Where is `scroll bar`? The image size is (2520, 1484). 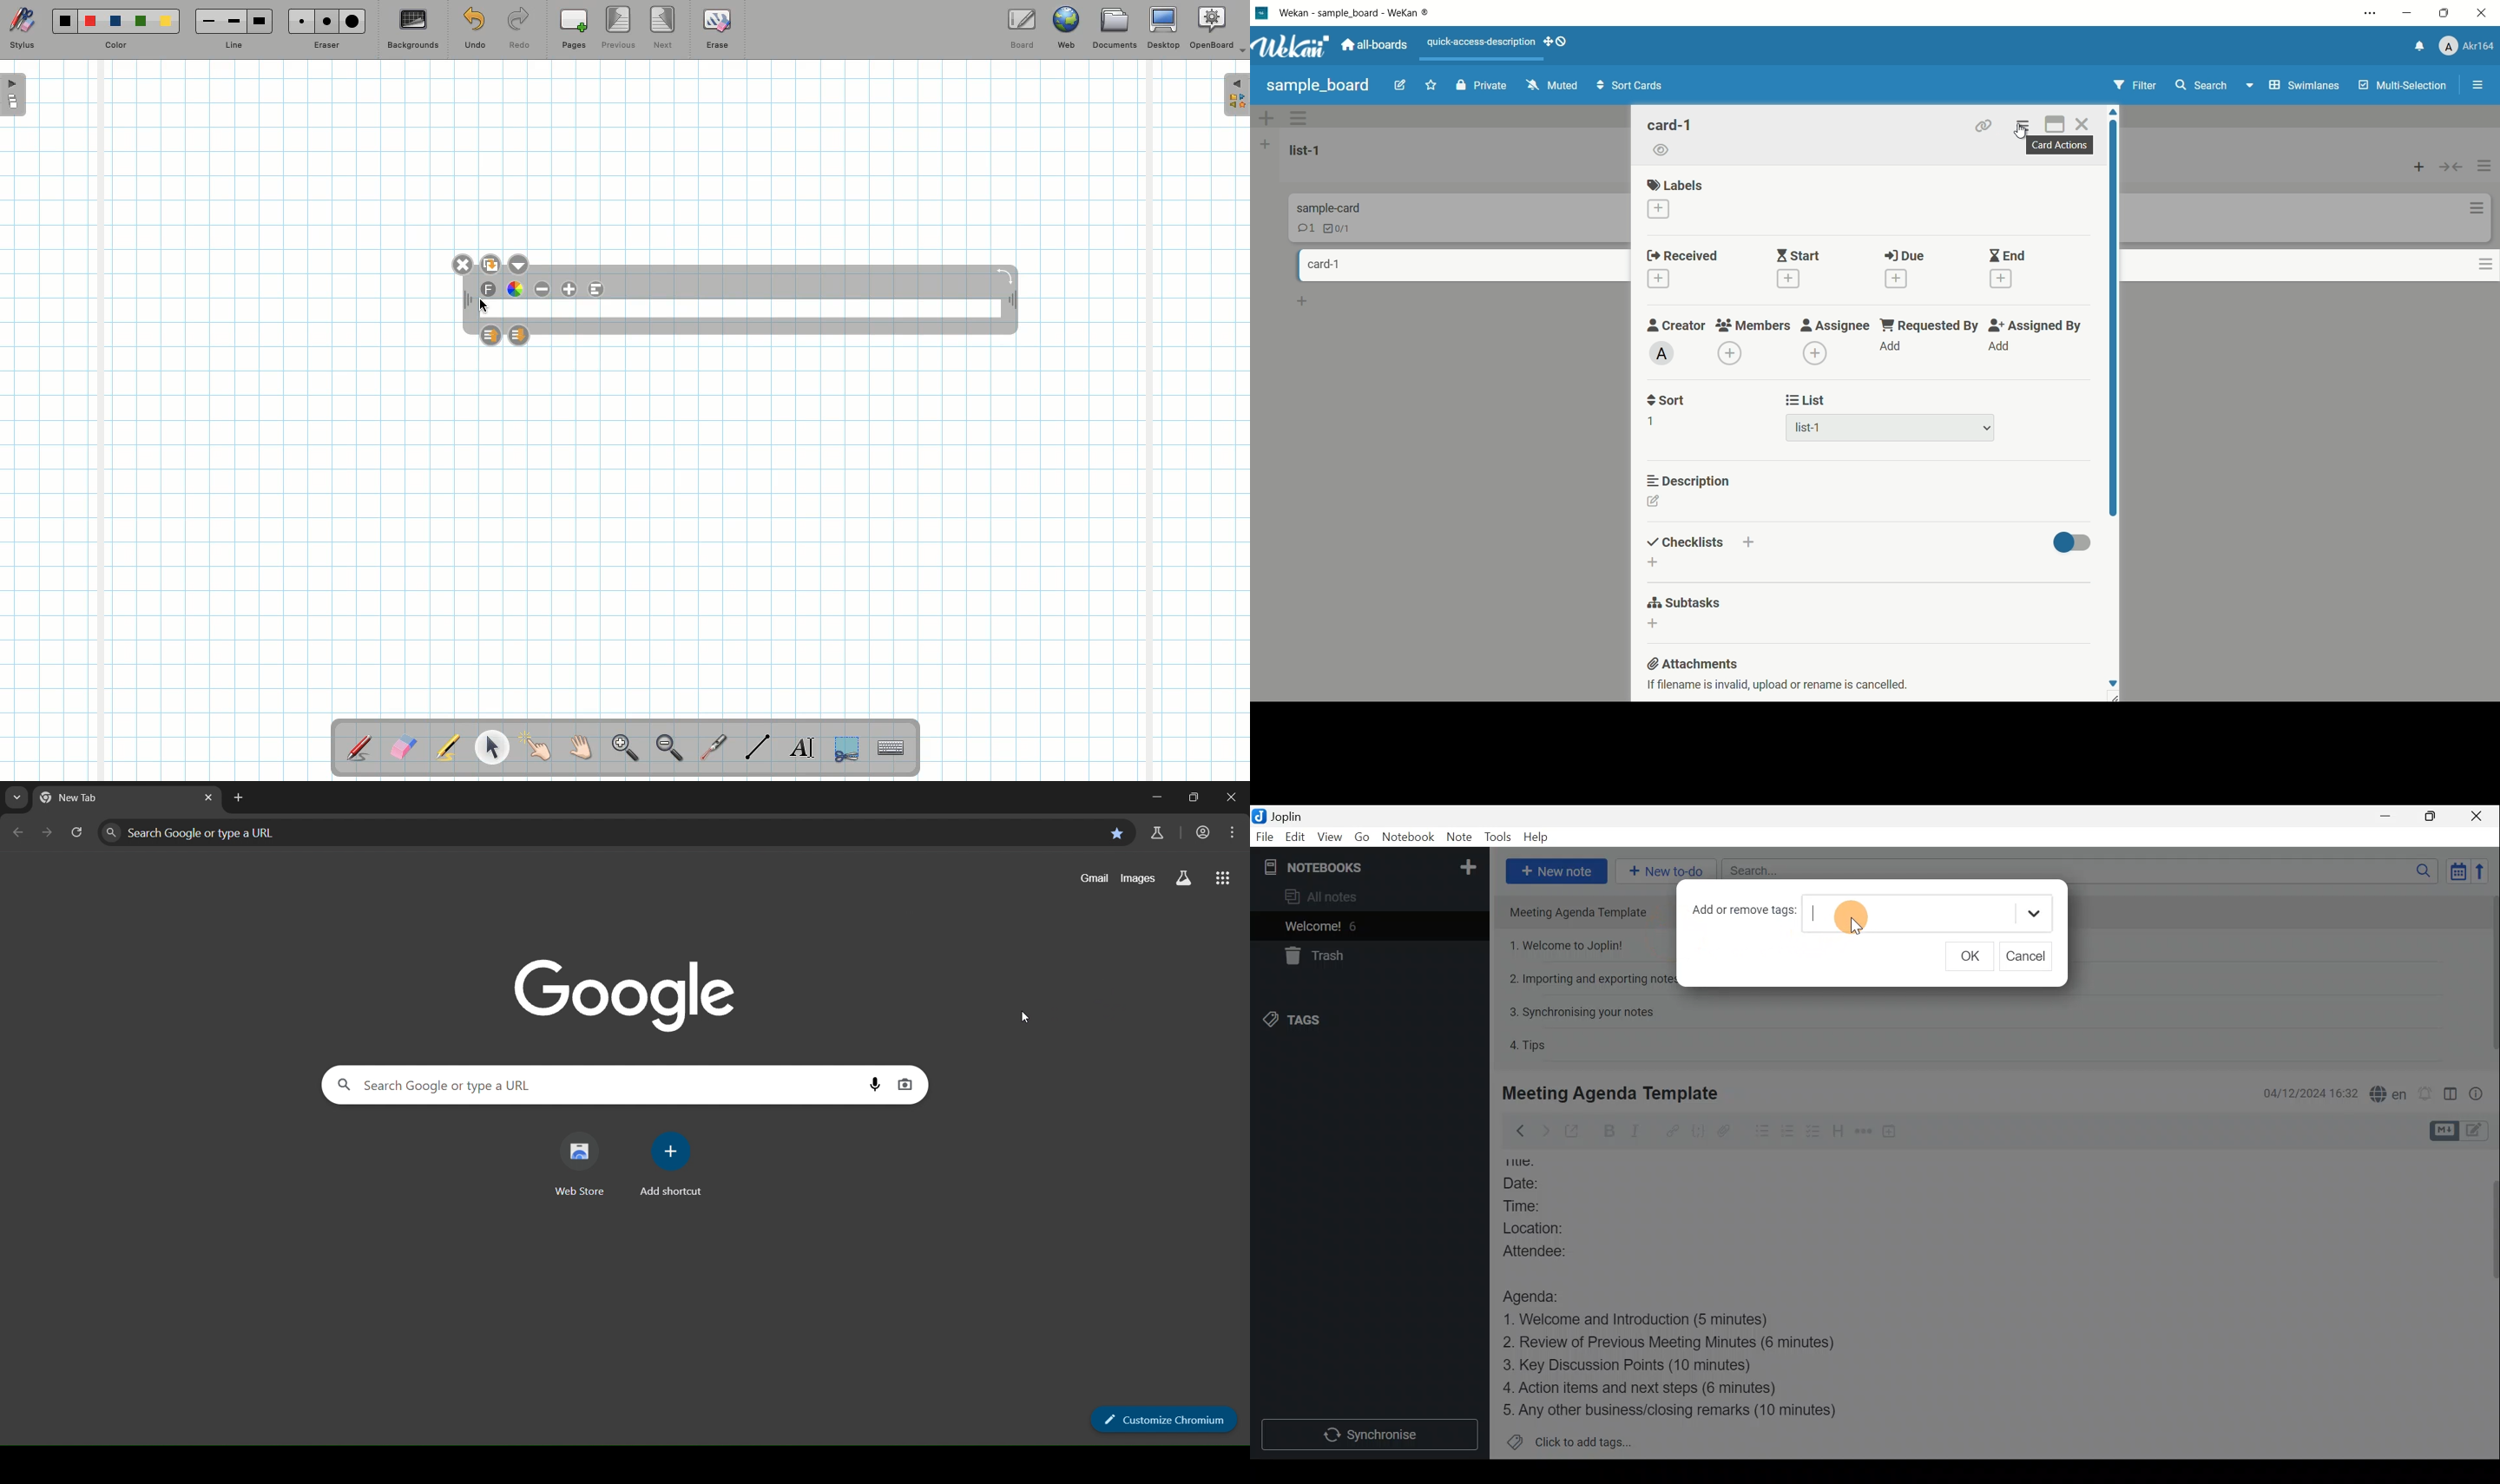
scroll bar is located at coordinates (2113, 316).